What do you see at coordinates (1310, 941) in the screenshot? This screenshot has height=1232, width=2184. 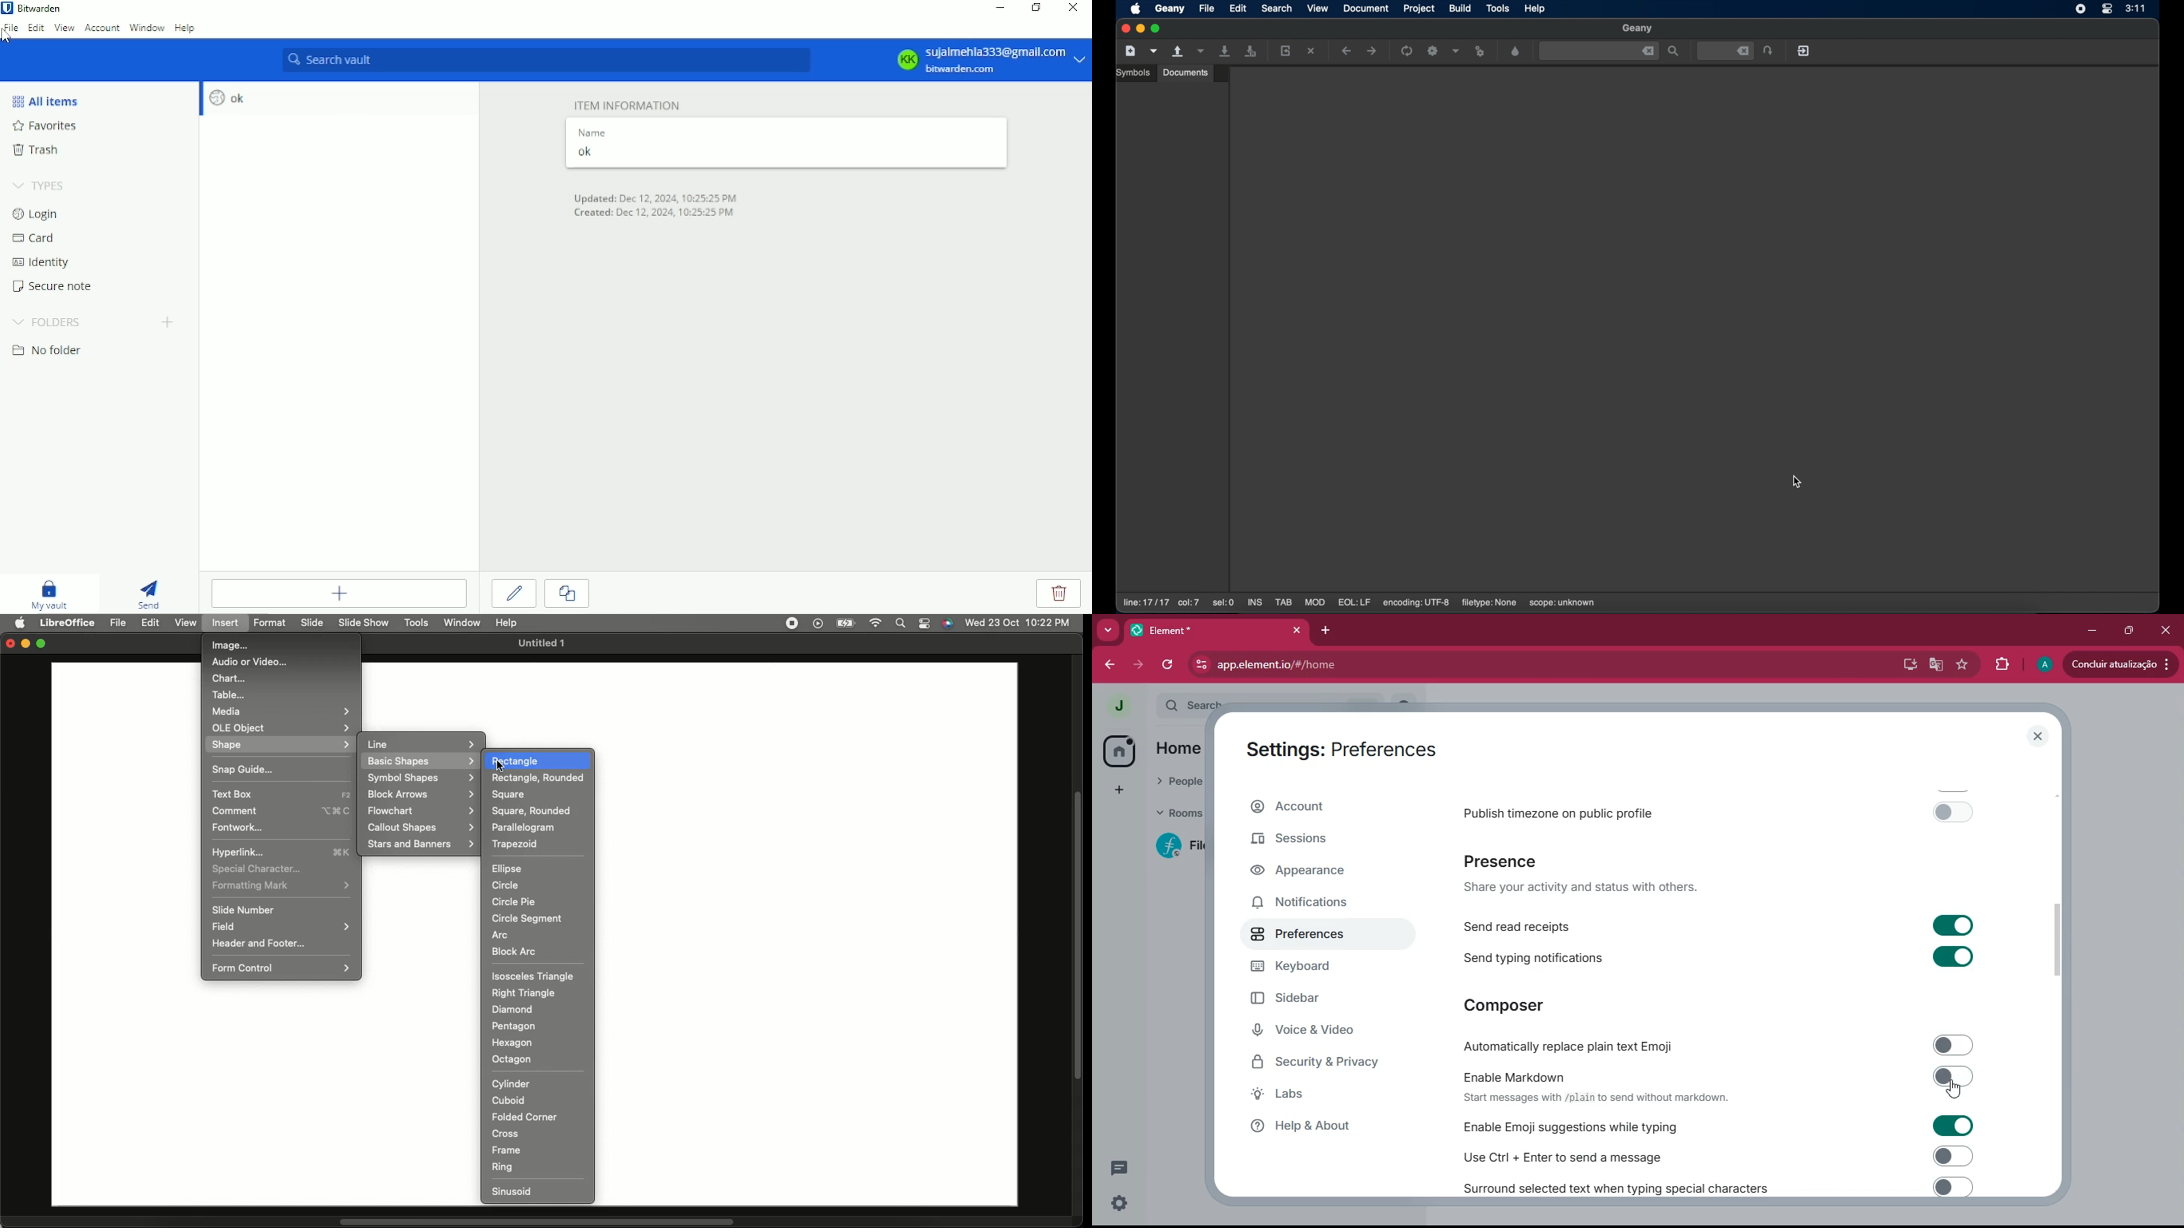 I see `preferences` at bounding box center [1310, 941].